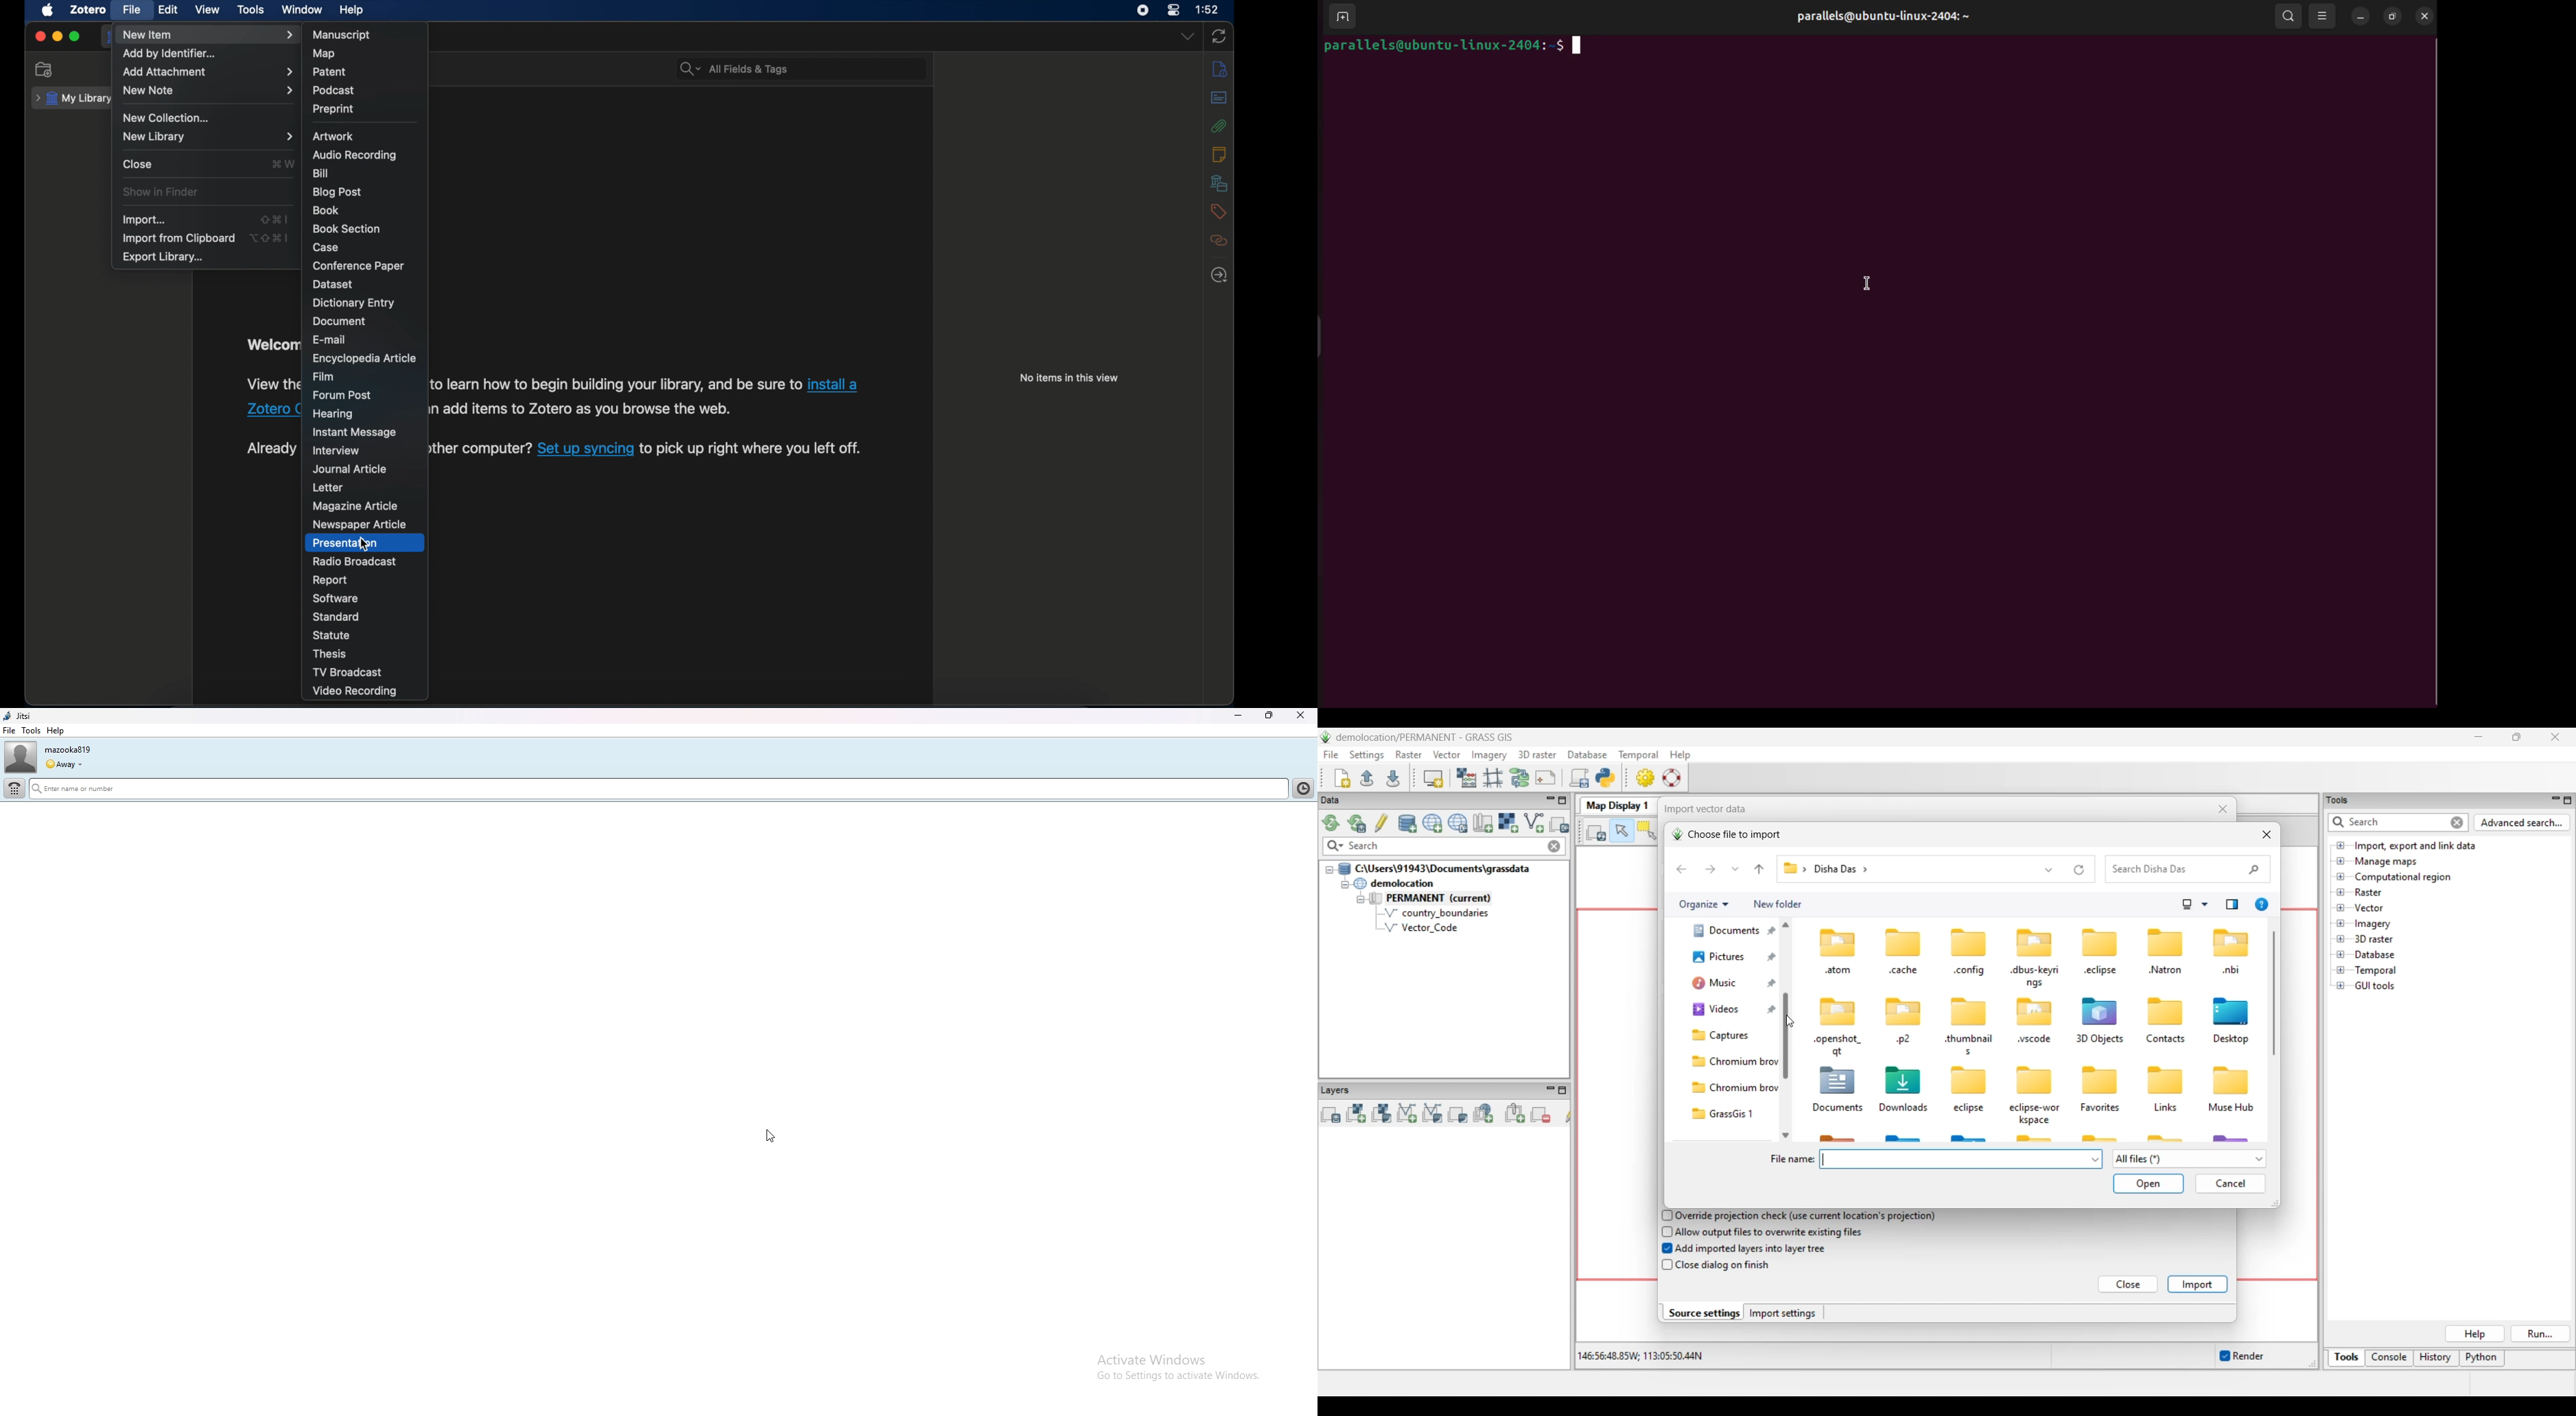  What do you see at coordinates (337, 192) in the screenshot?
I see `blog post` at bounding box center [337, 192].